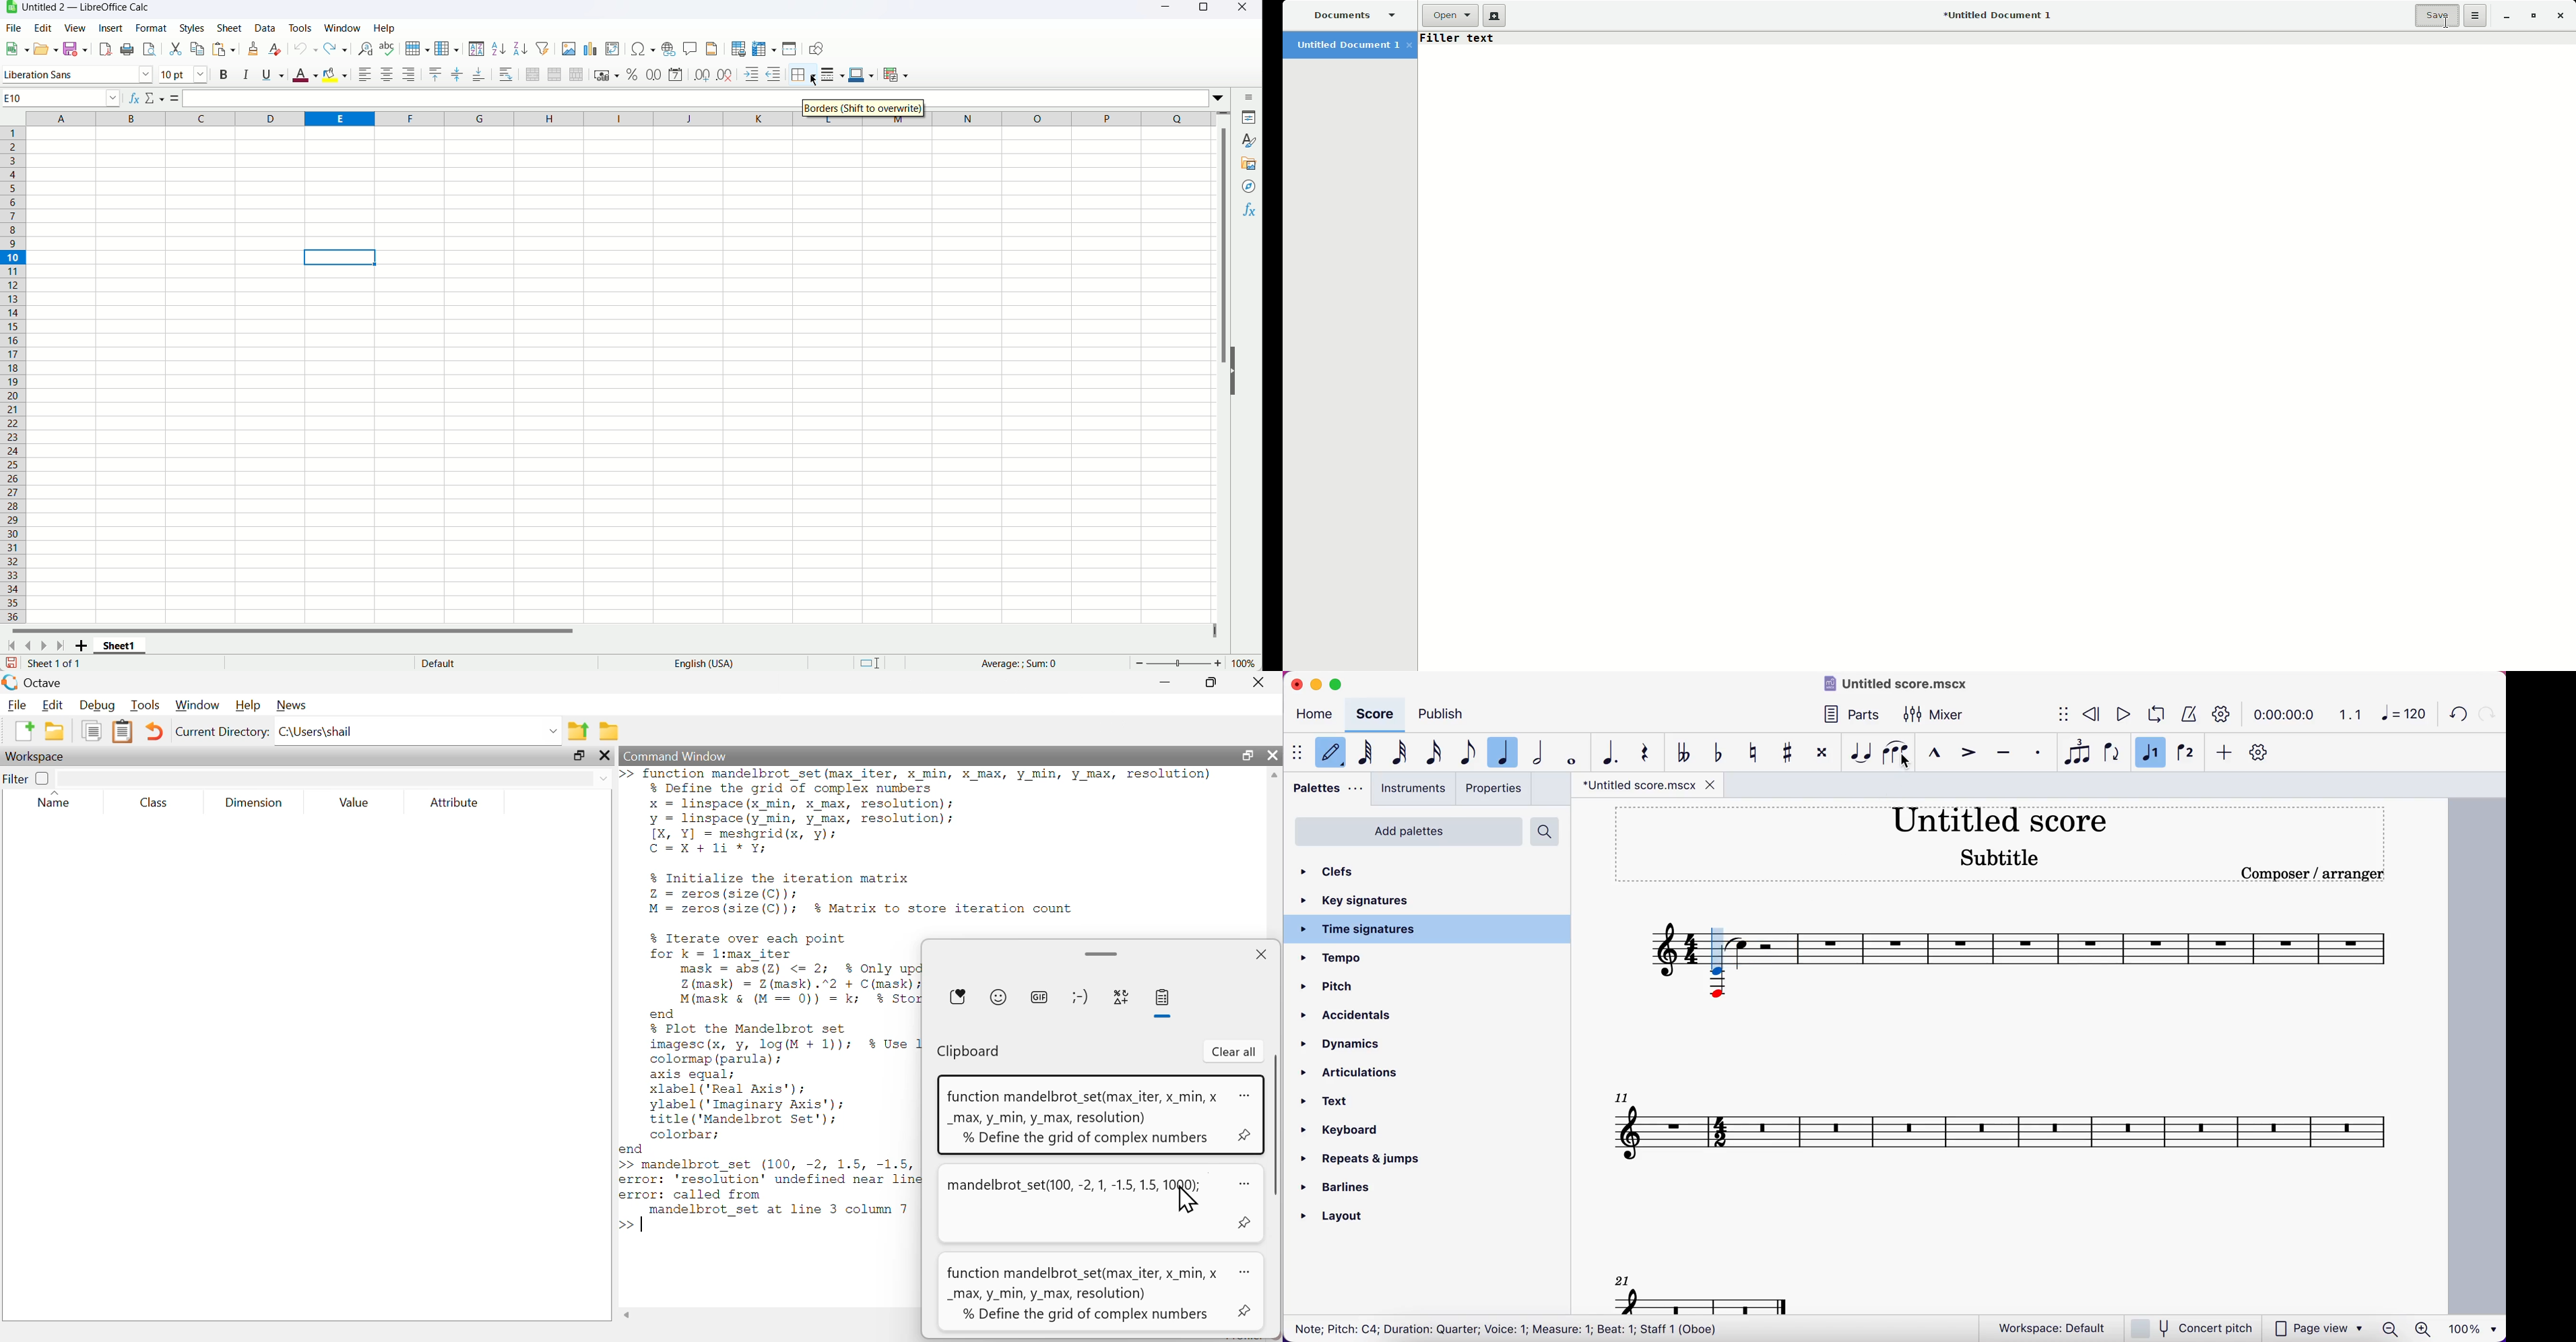 Image resolution: width=2576 pixels, height=1344 pixels. Describe the element at coordinates (739, 48) in the screenshot. I see `Define print area` at that location.